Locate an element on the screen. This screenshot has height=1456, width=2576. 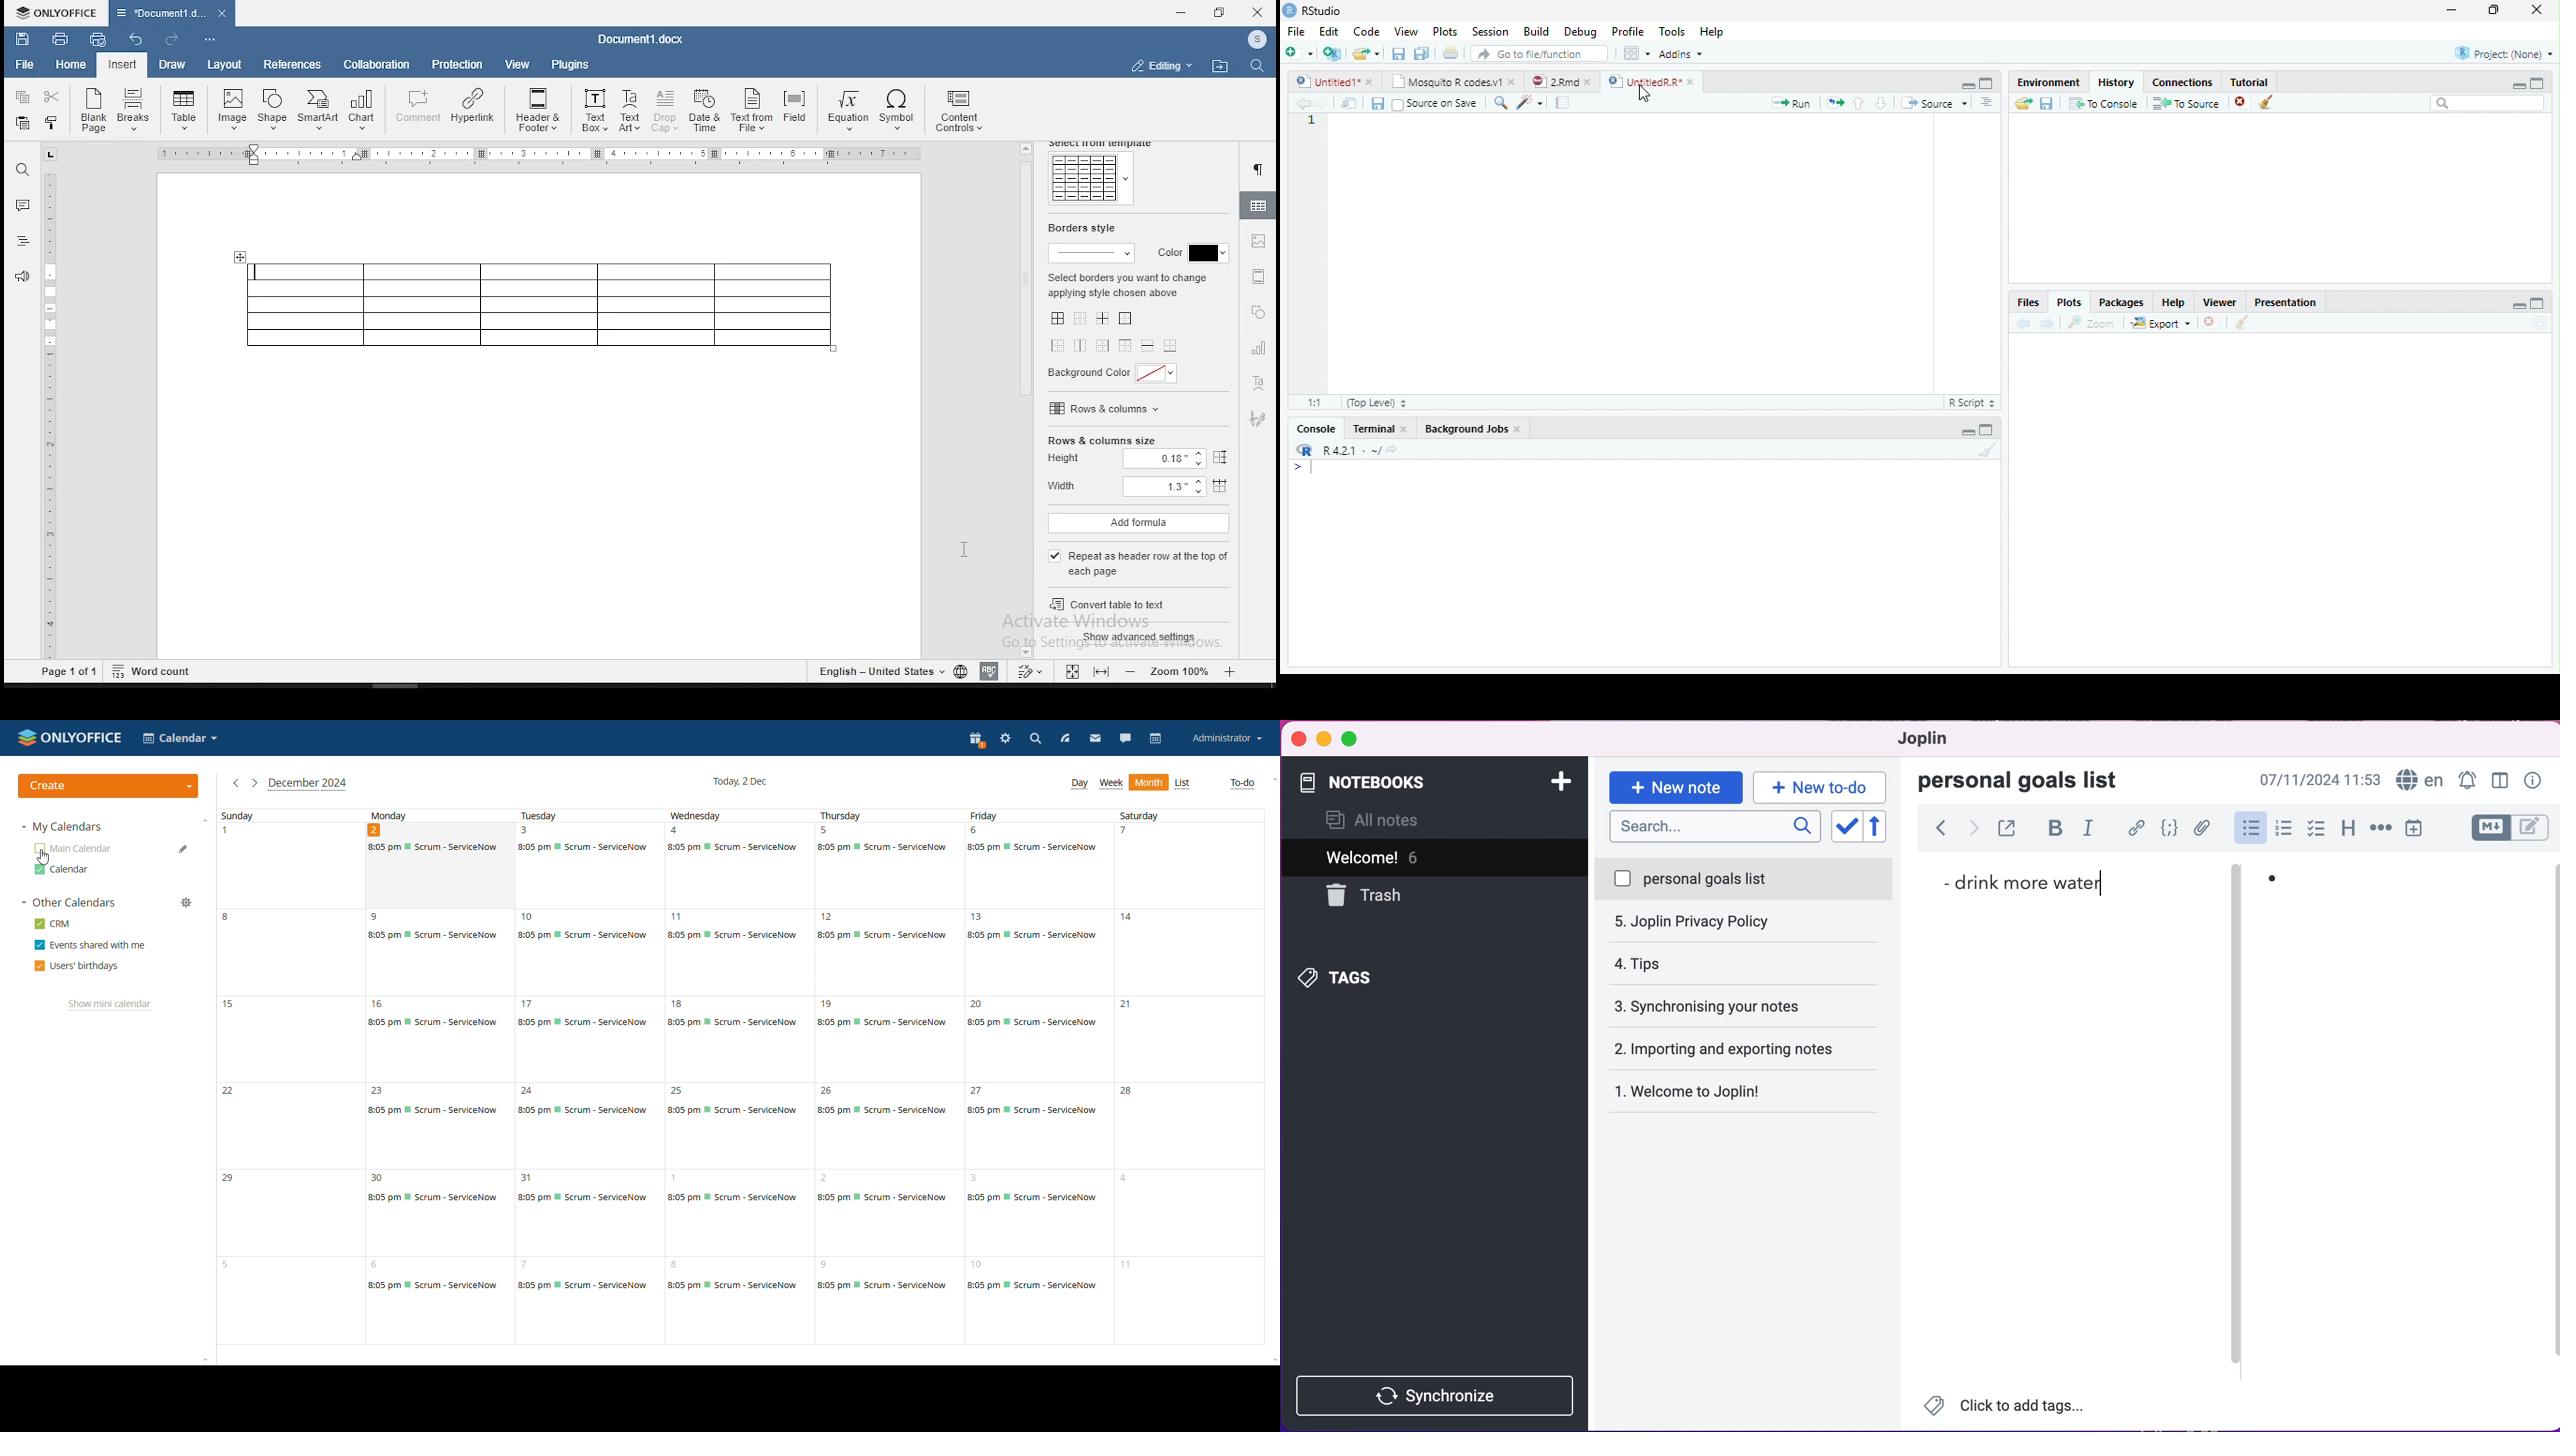
Debug is located at coordinates (1584, 33).